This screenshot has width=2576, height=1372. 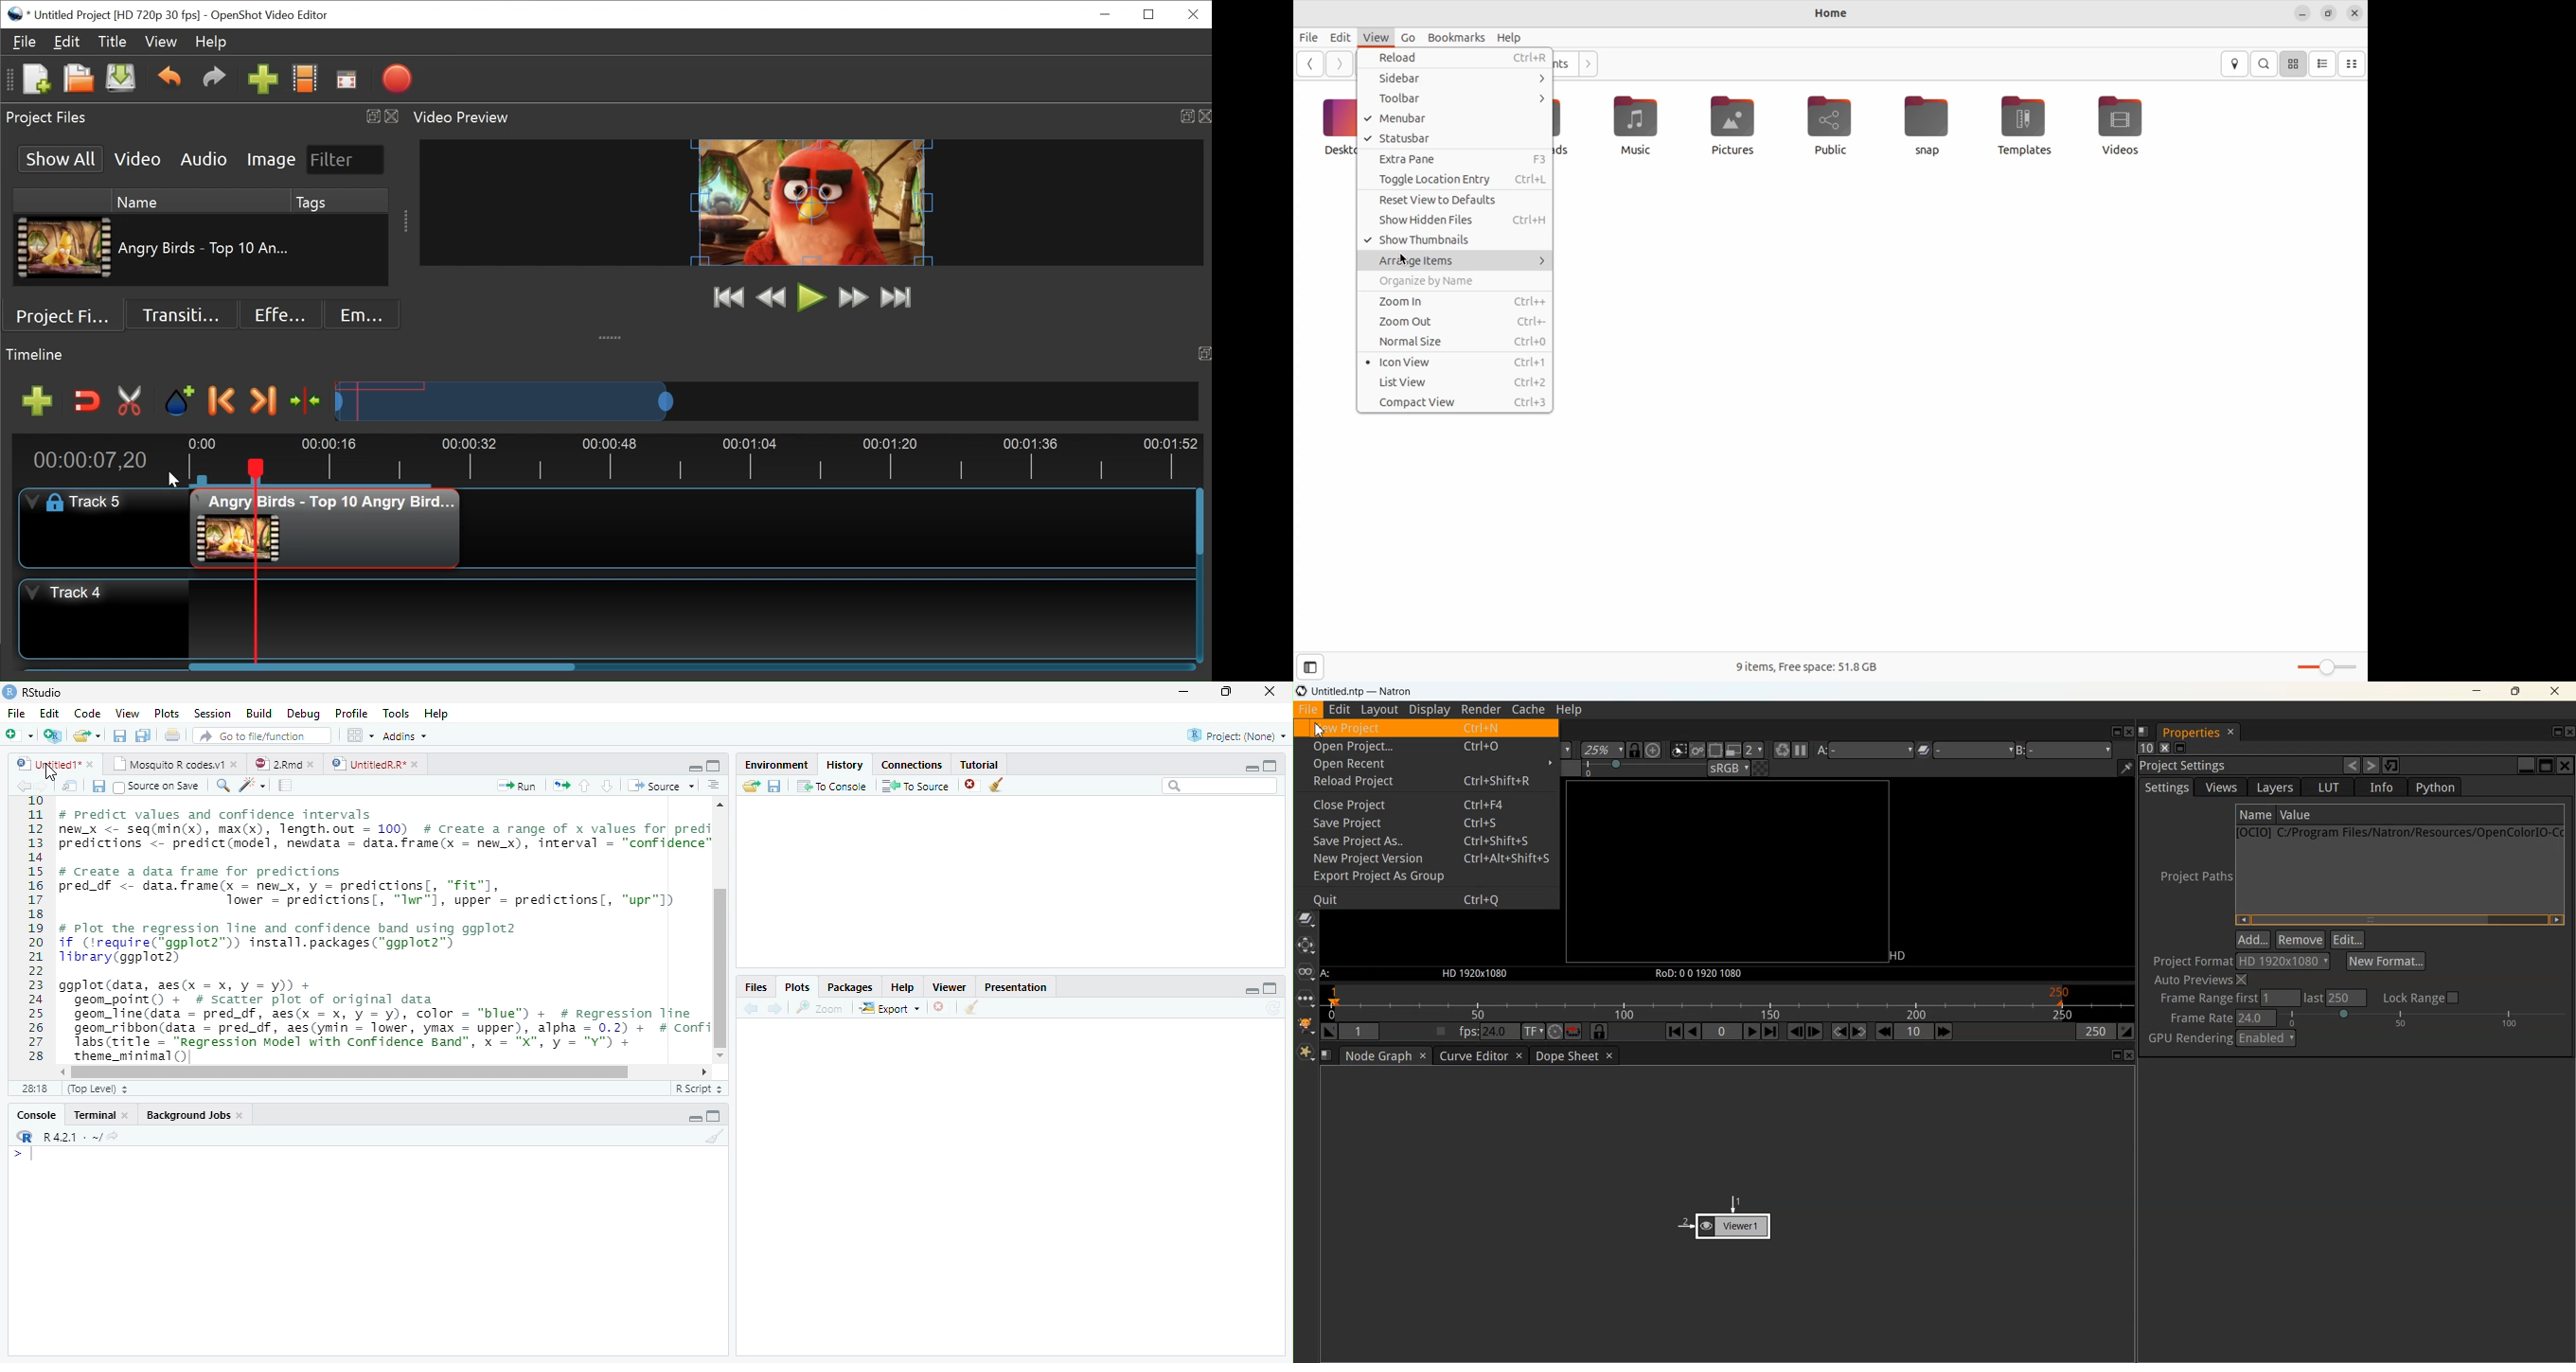 What do you see at coordinates (33, 803) in the screenshot?
I see `1` at bounding box center [33, 803].